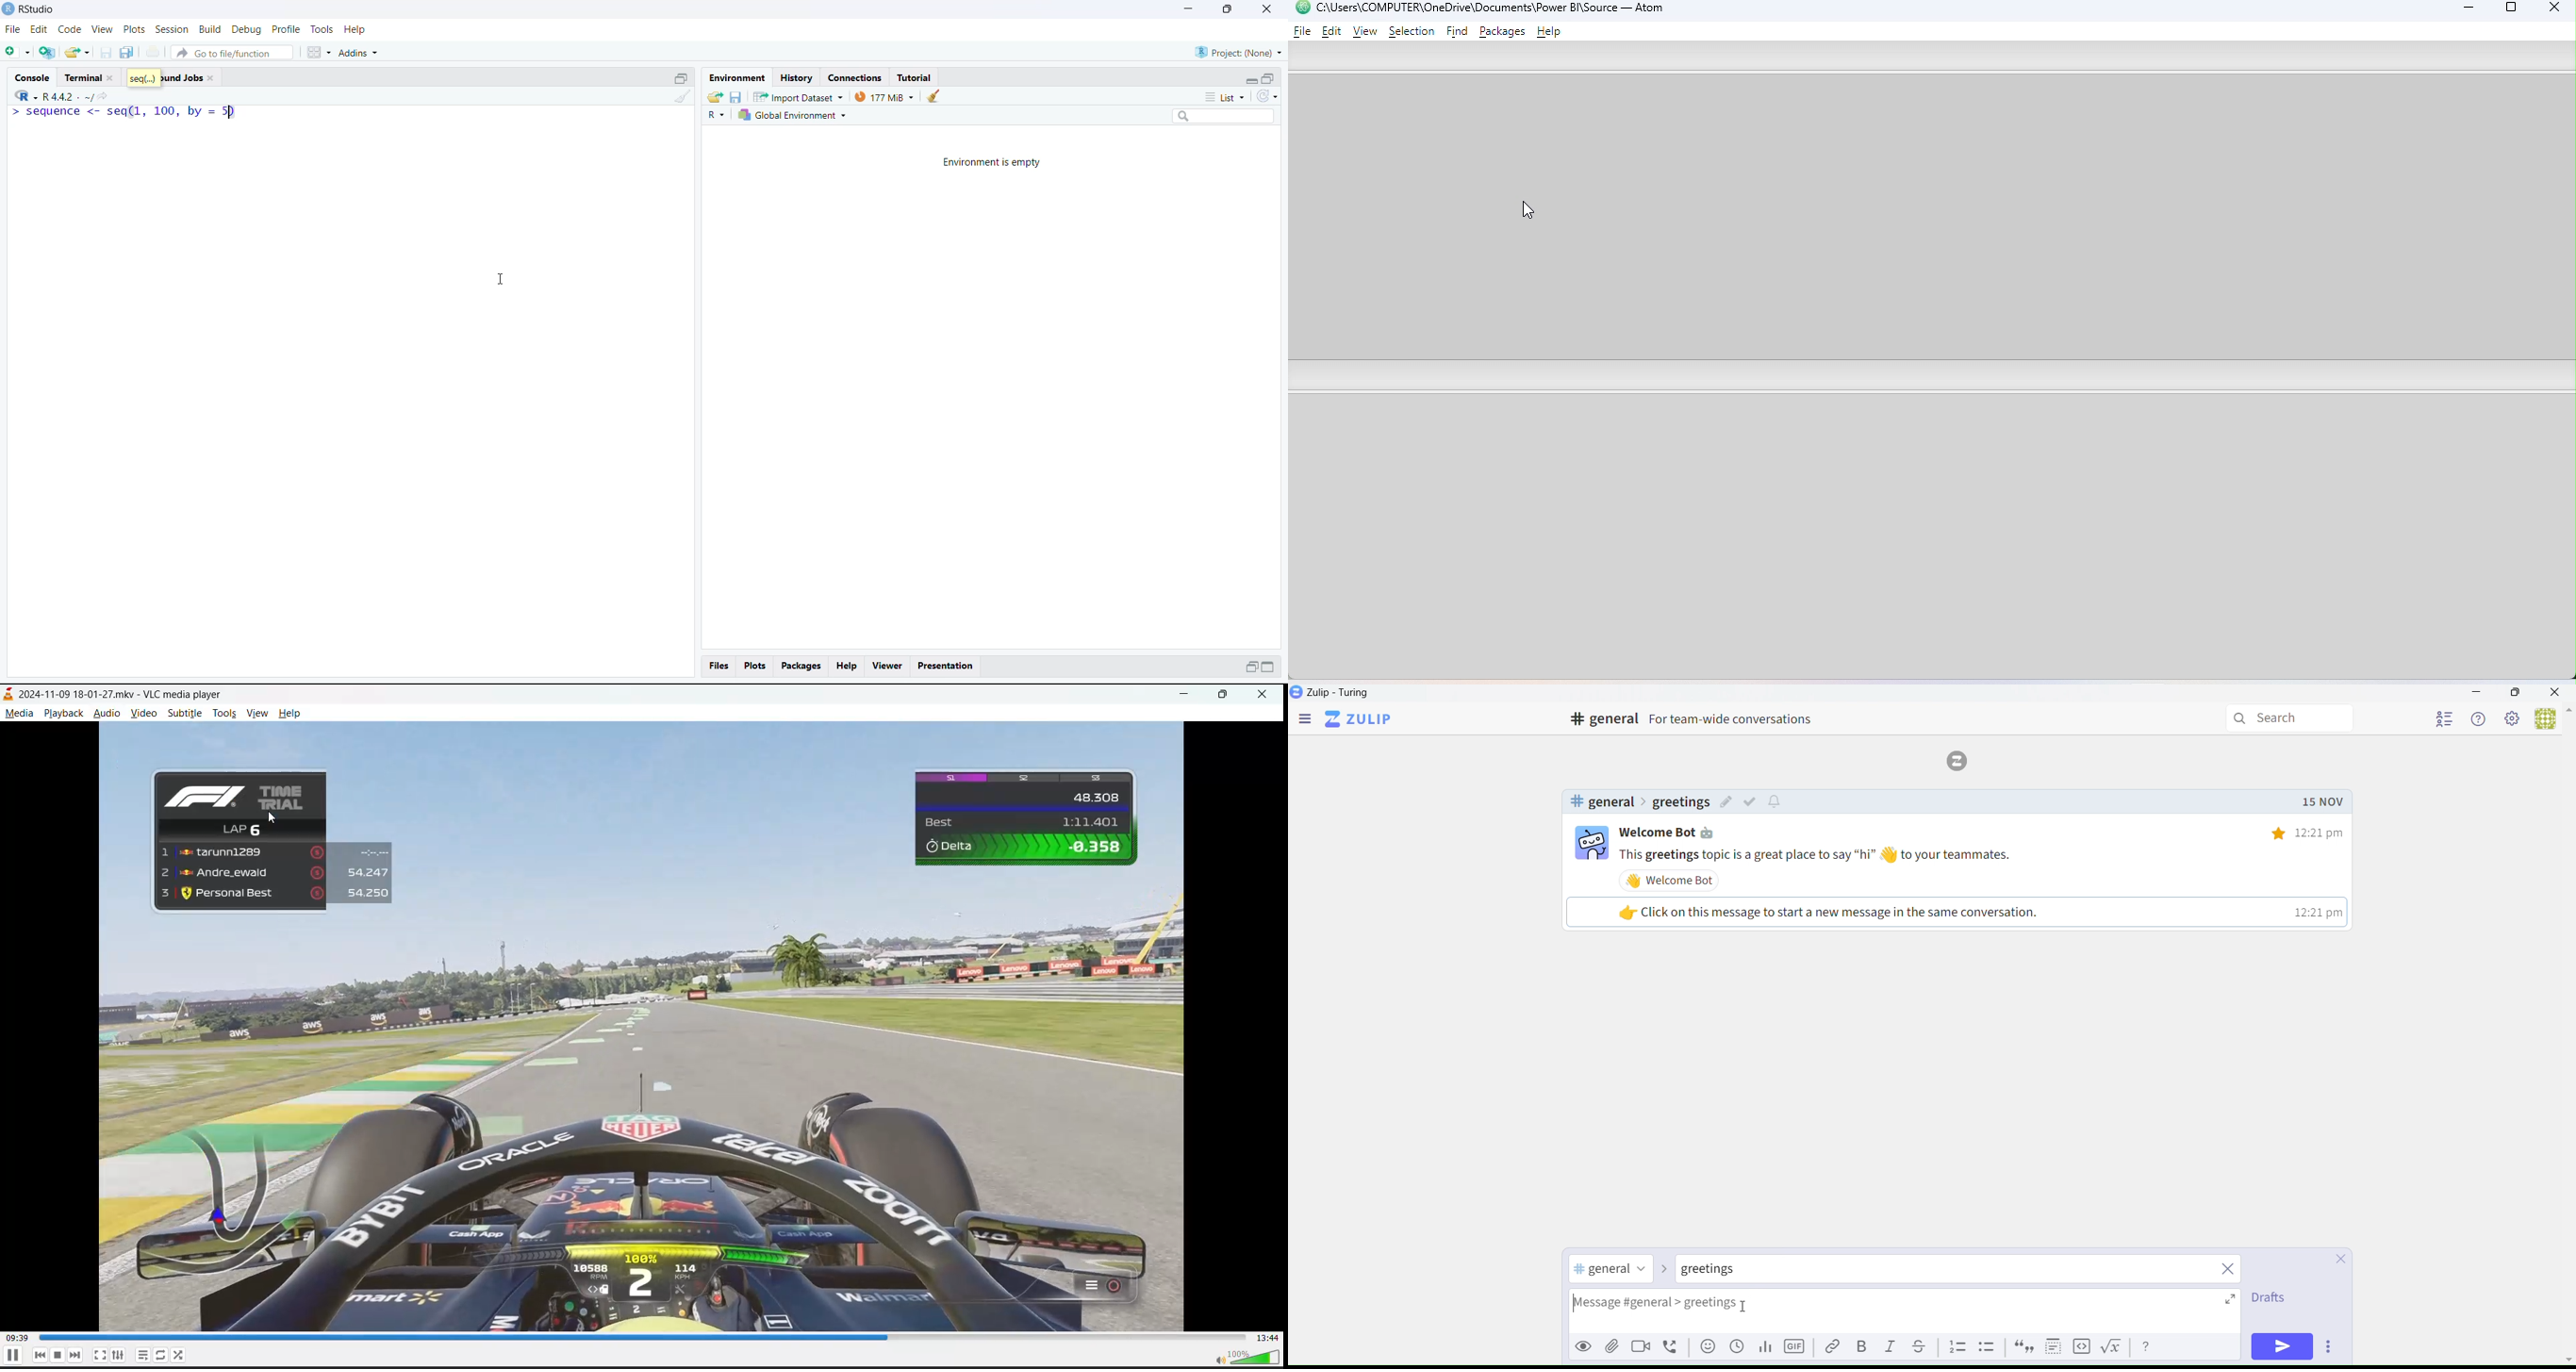 The height and width of the screenshot is (1372, 2576). I want to click on Quote, so click(2022, 1349).